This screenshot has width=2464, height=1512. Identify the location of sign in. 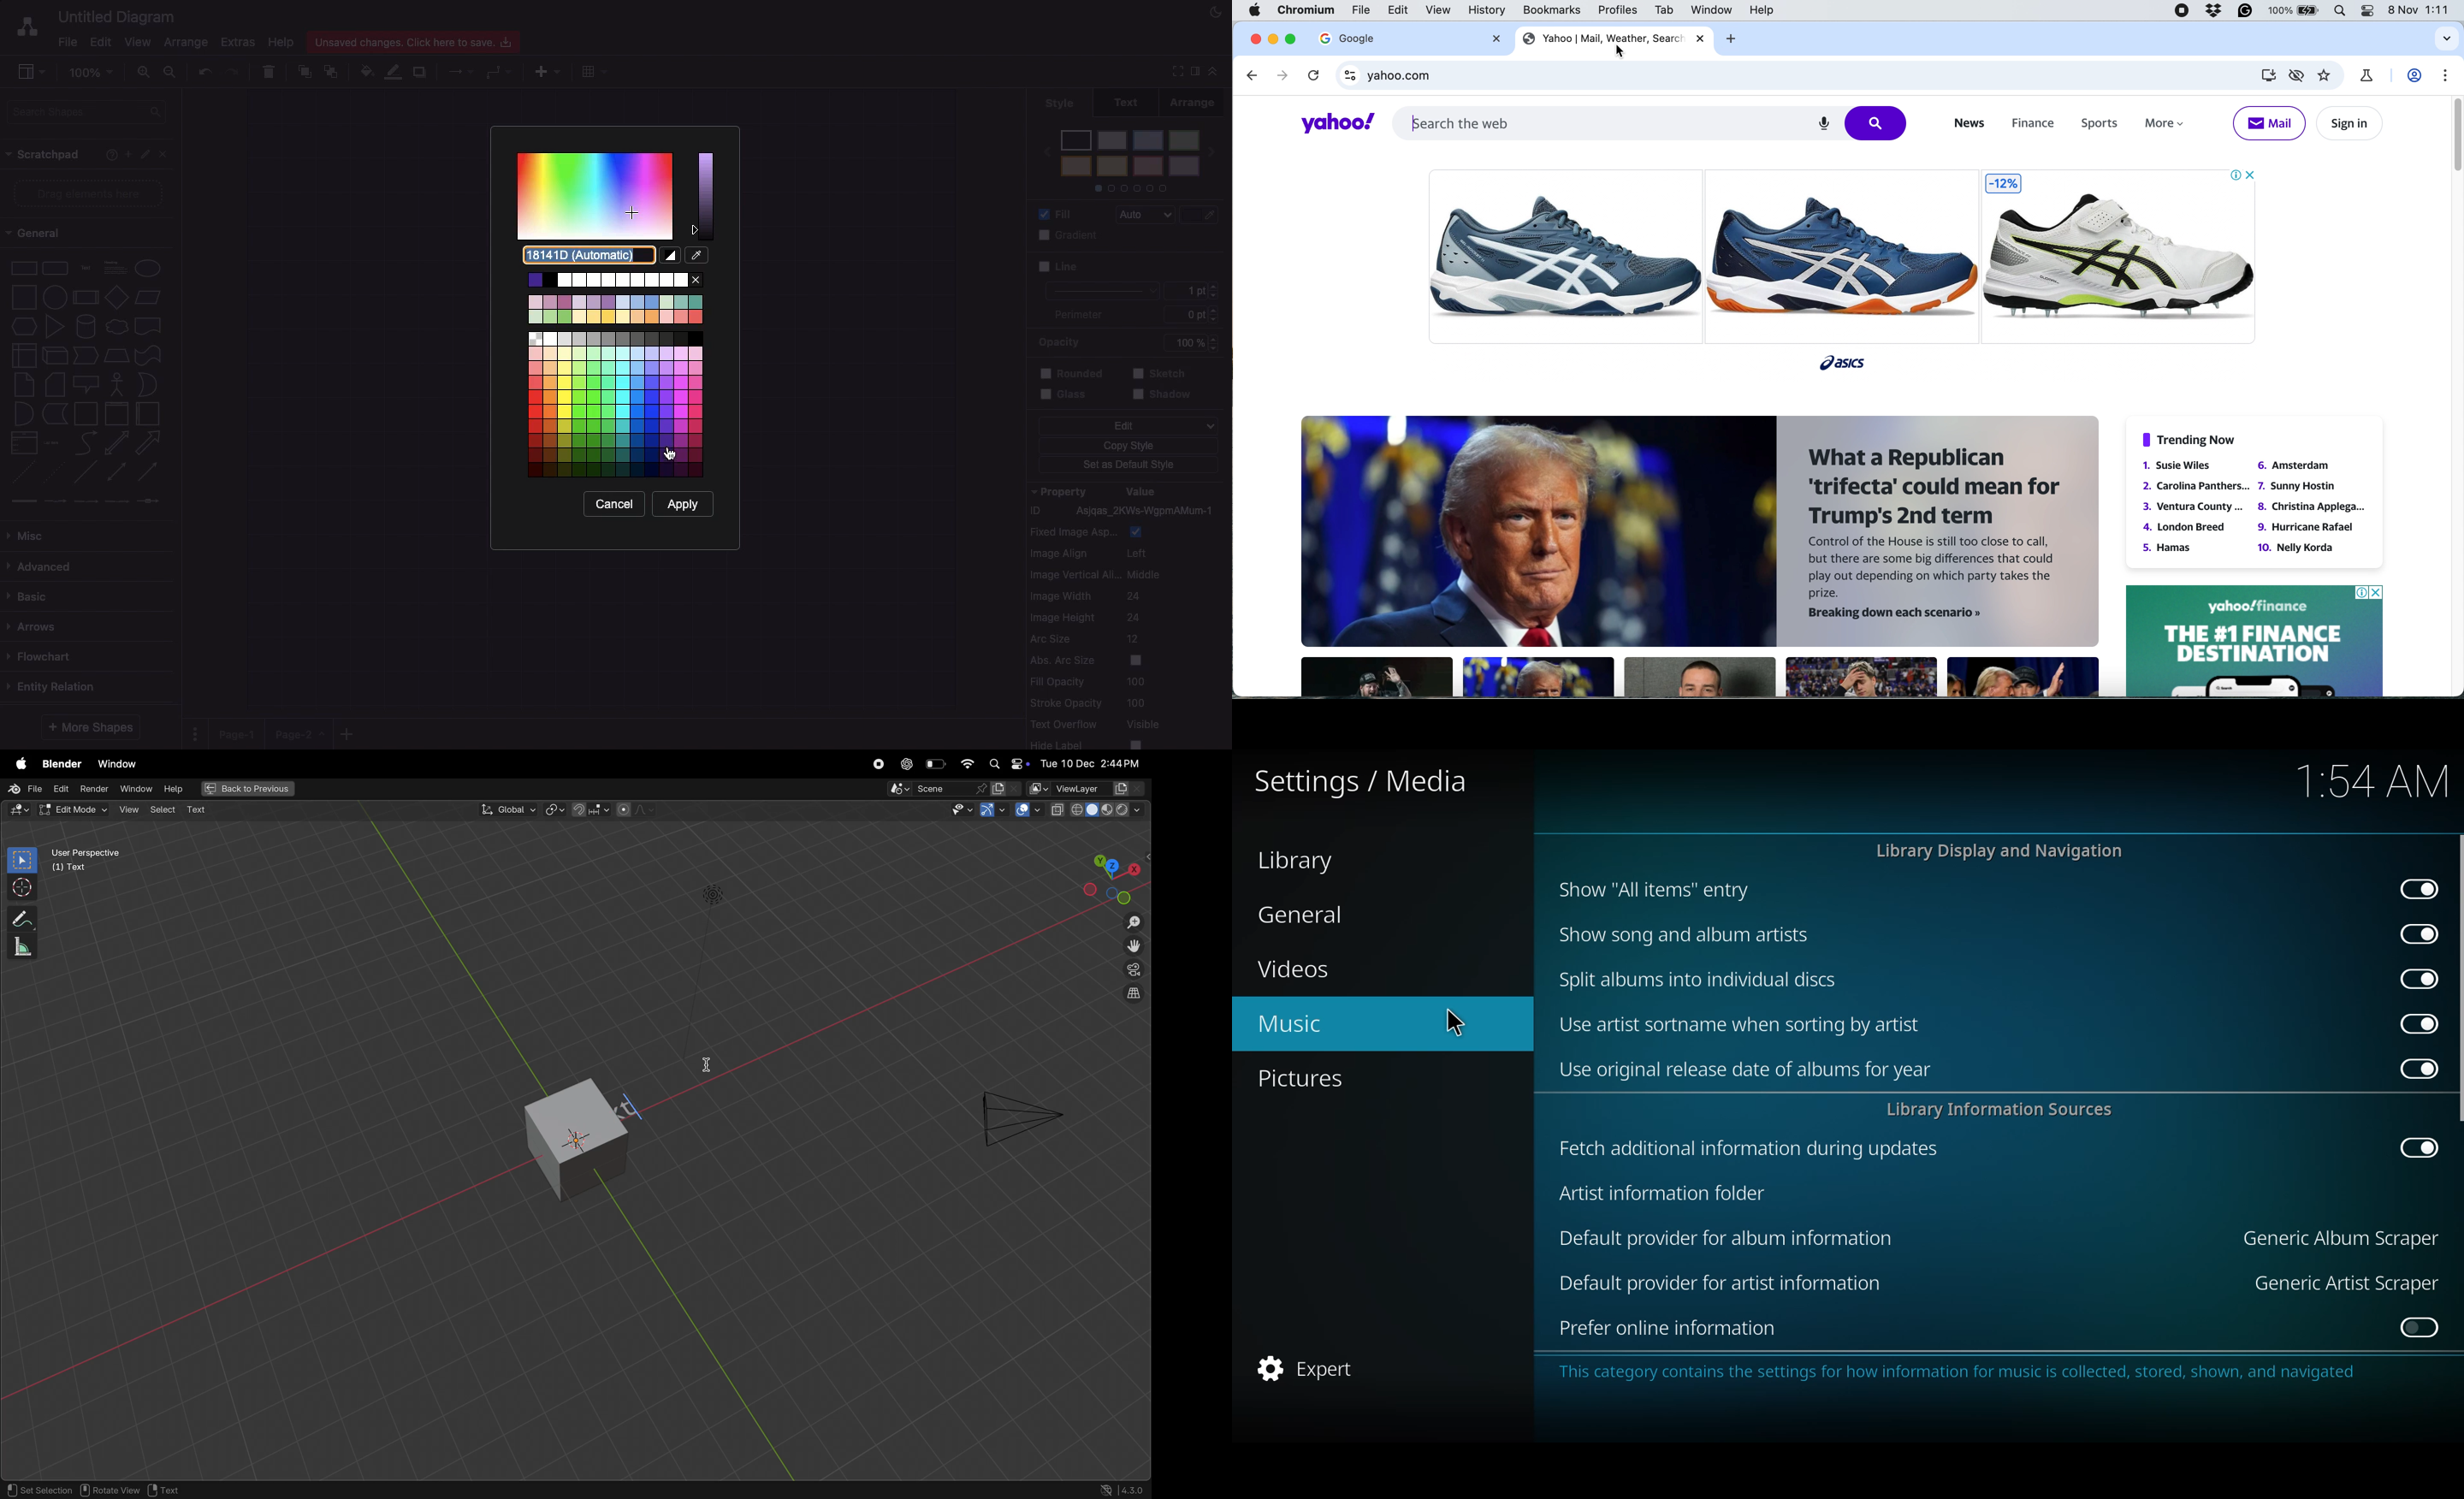
(2348, 123).